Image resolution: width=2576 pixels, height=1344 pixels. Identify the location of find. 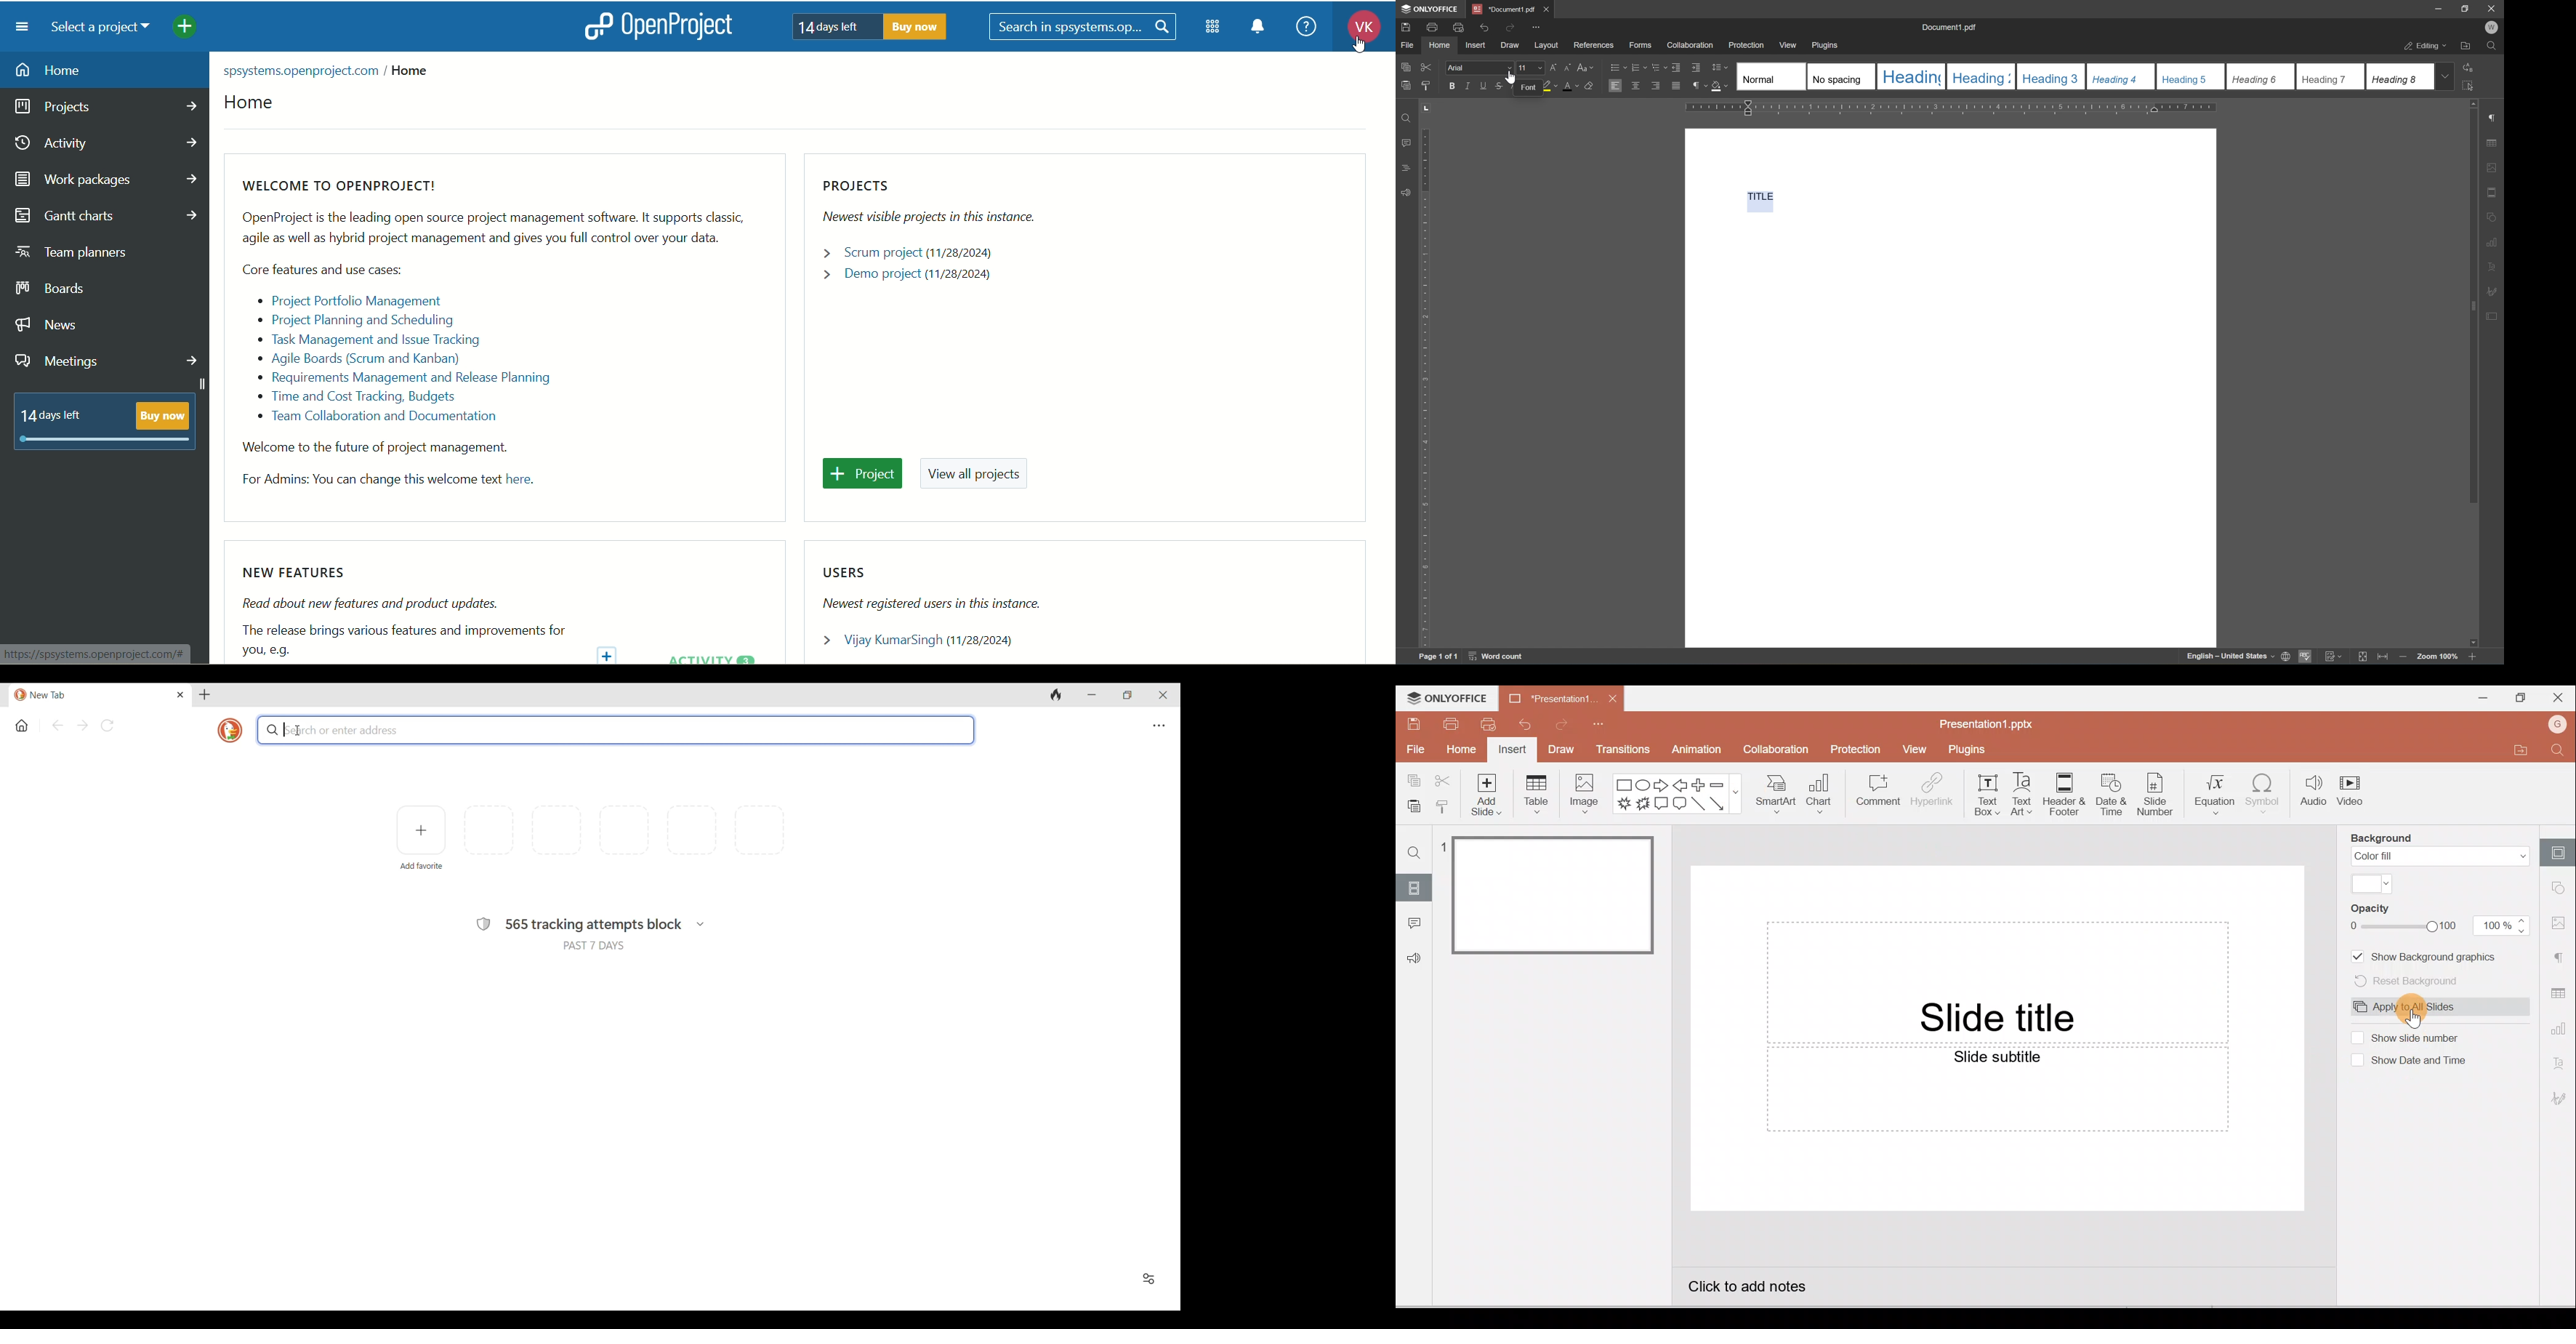
(1408, 118).